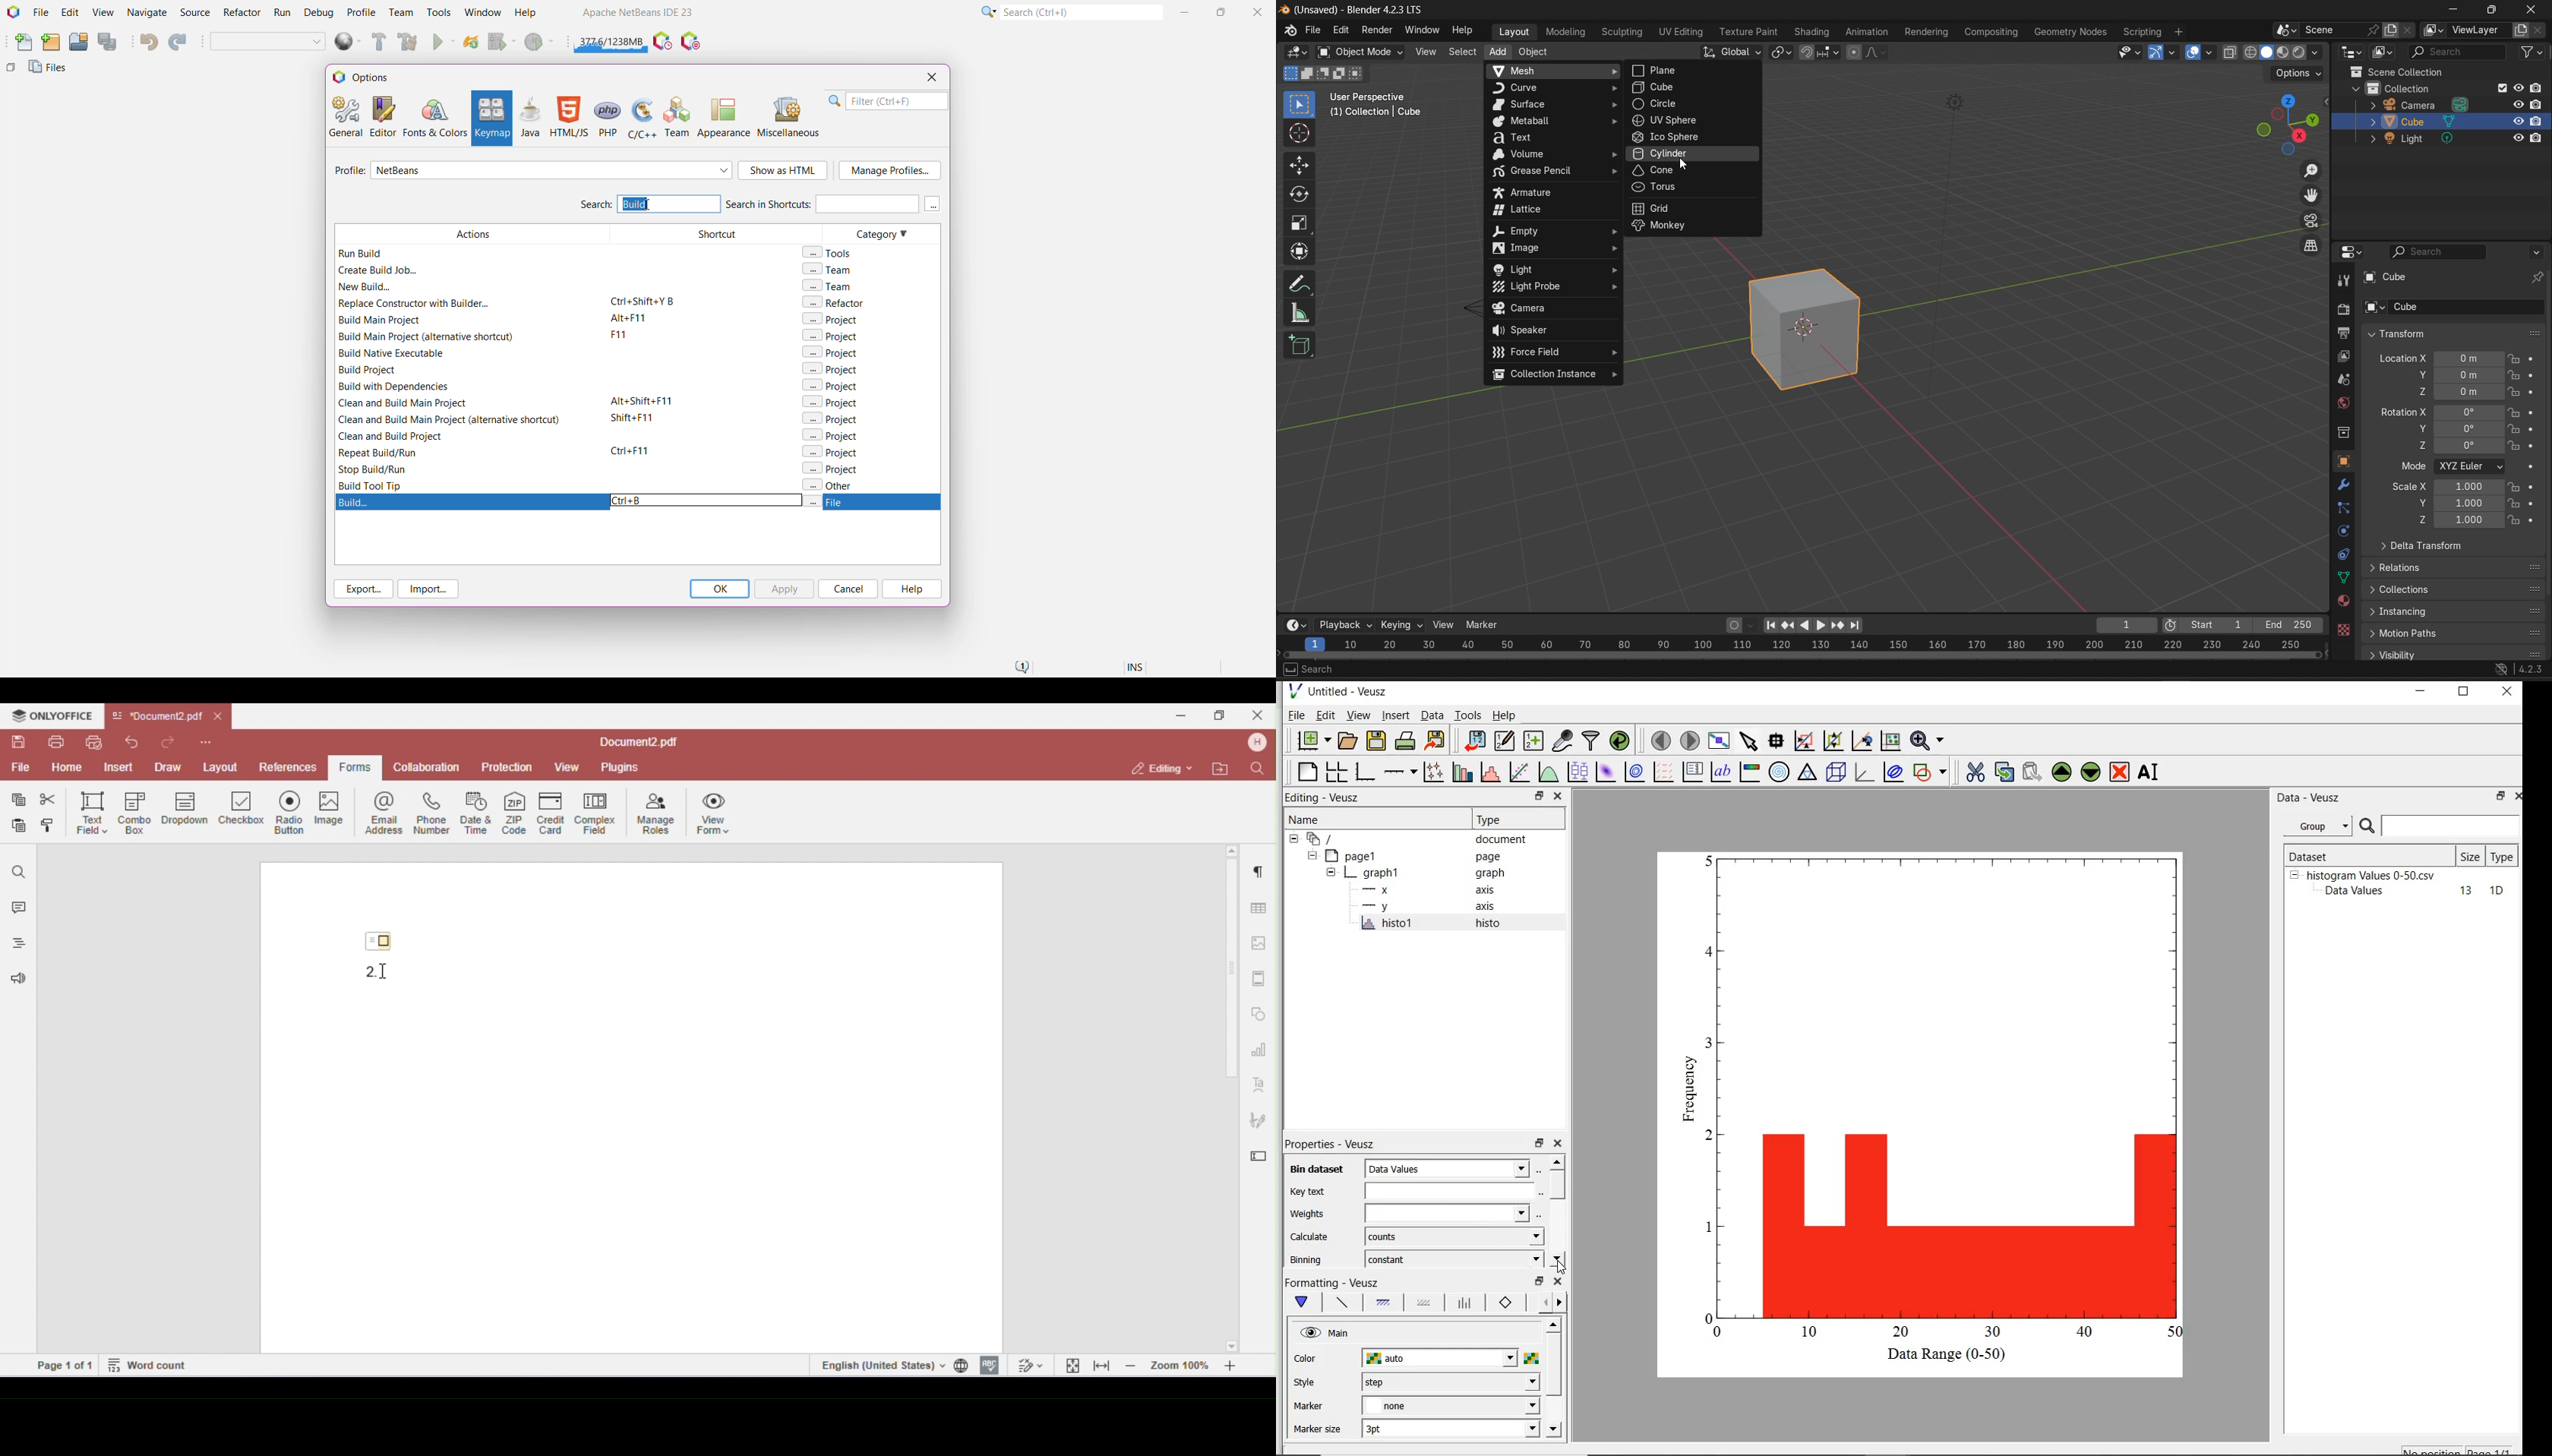 The width and height of the screenshot is (2576, 1456). I want to click on marker border, so click(1506, 1303).